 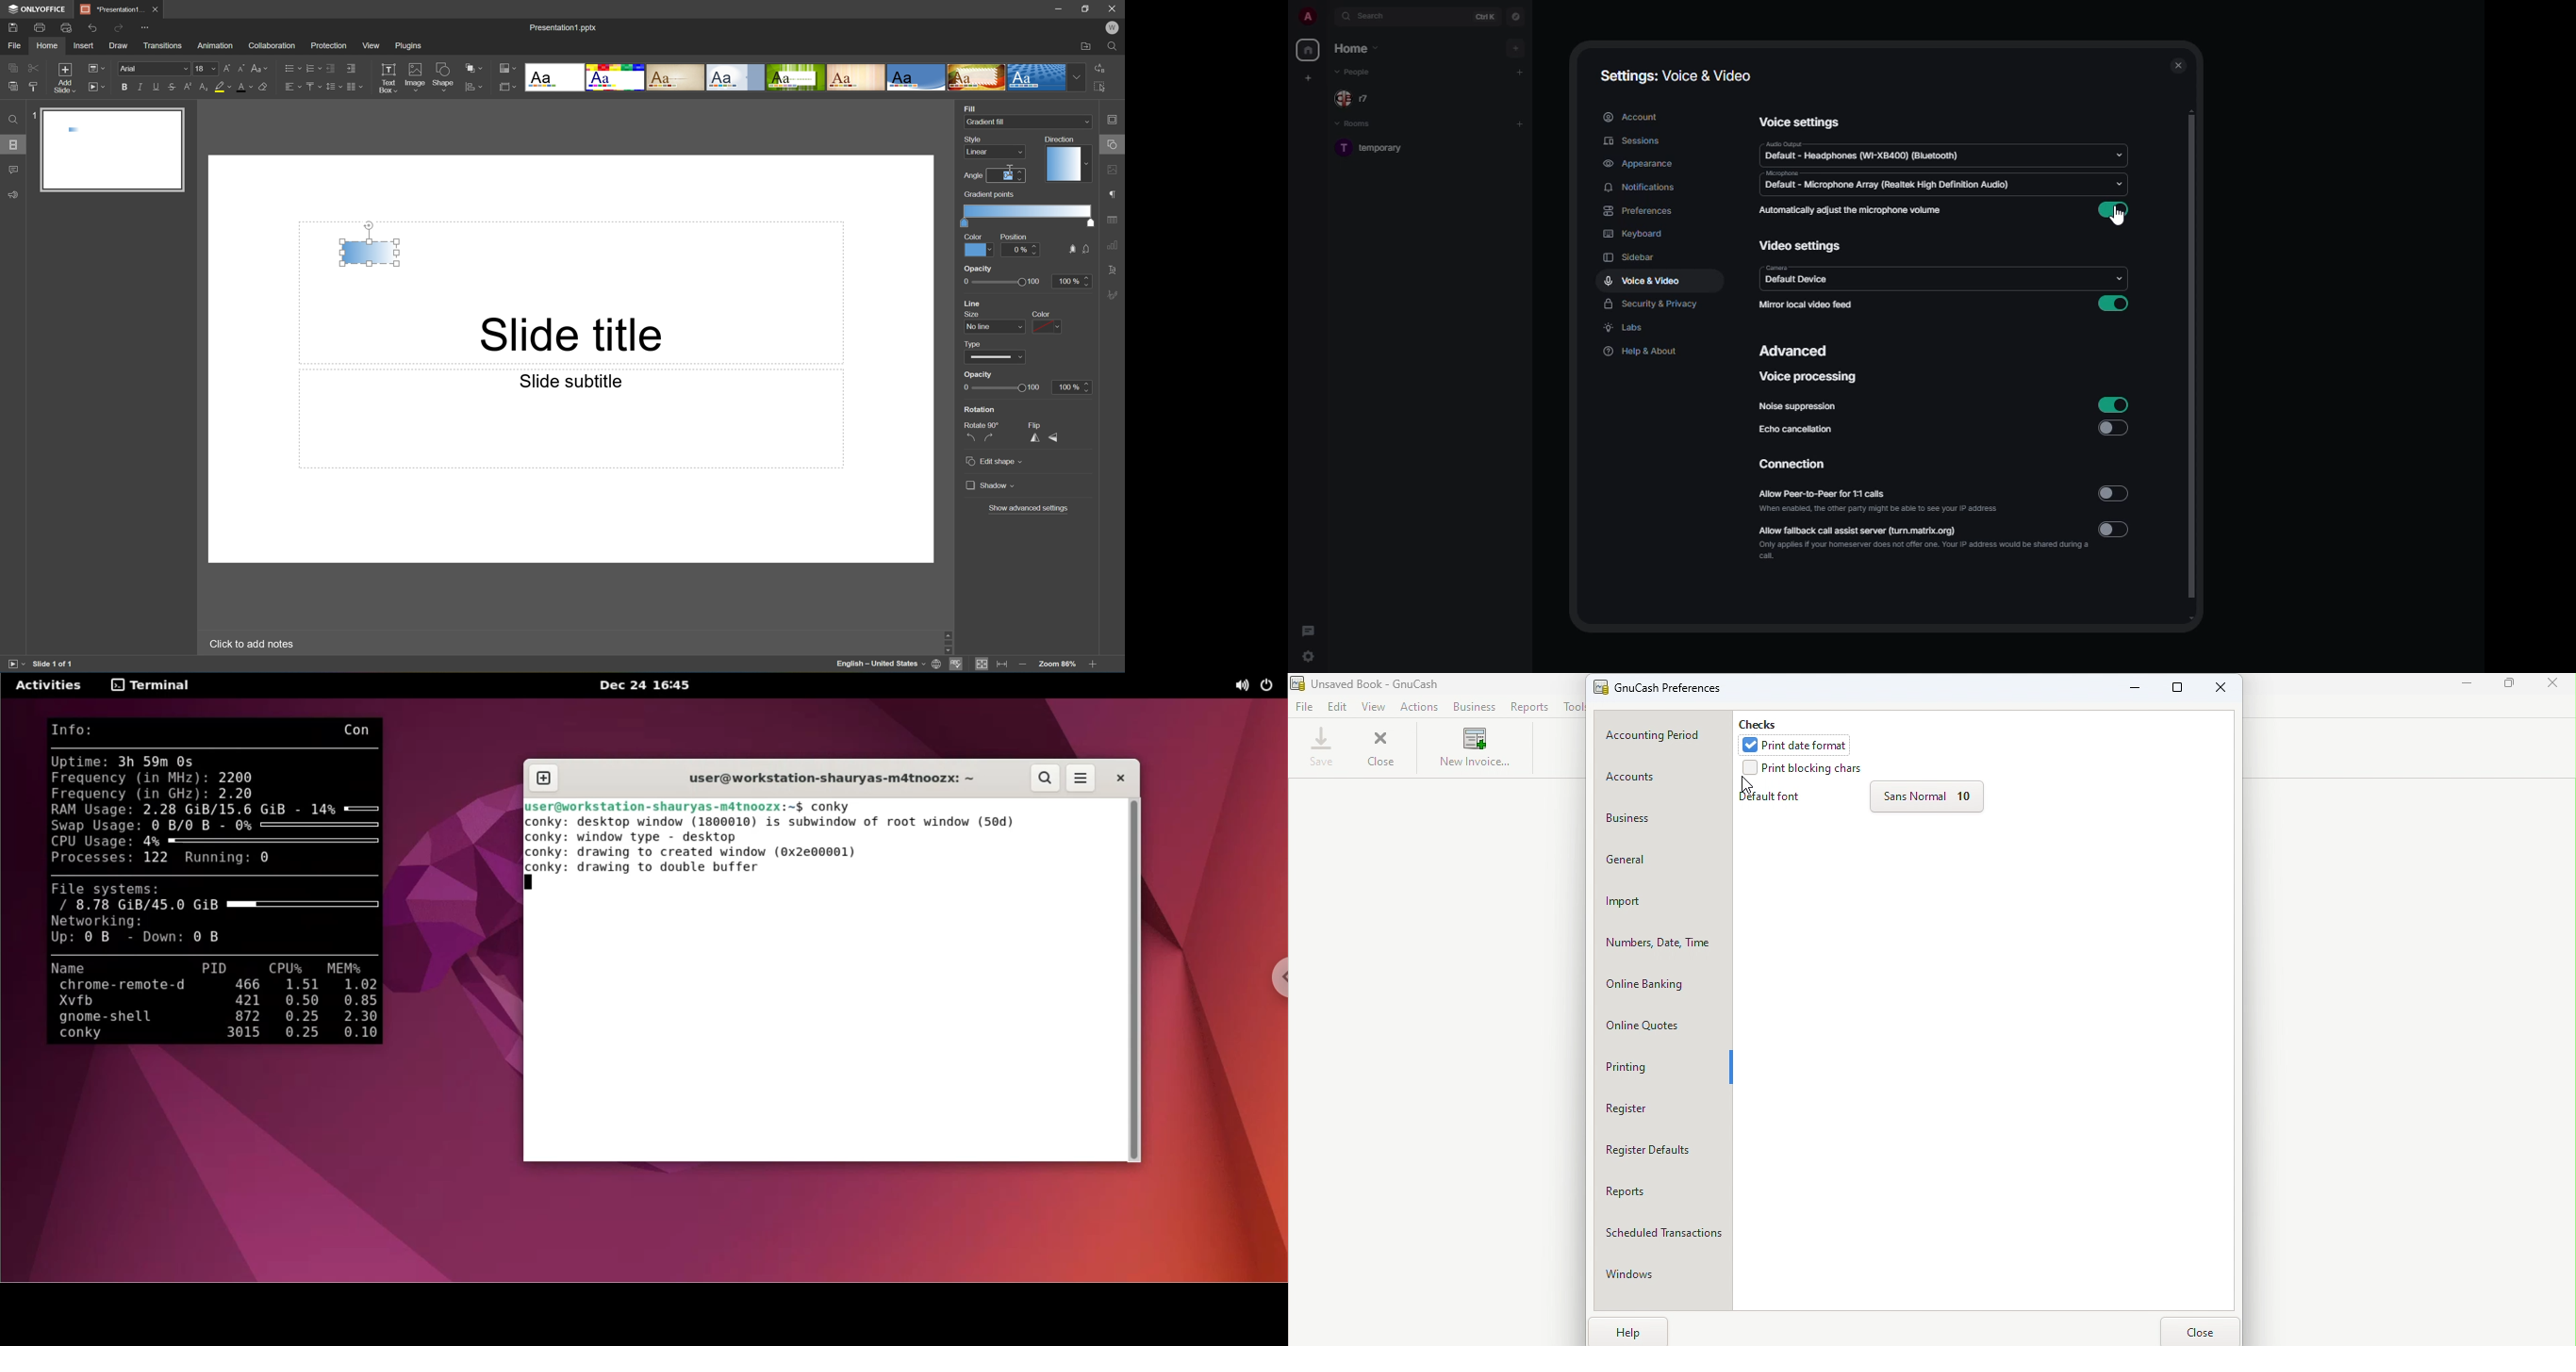 I want to click on Fit to Slide, so click(x=984, y=664).